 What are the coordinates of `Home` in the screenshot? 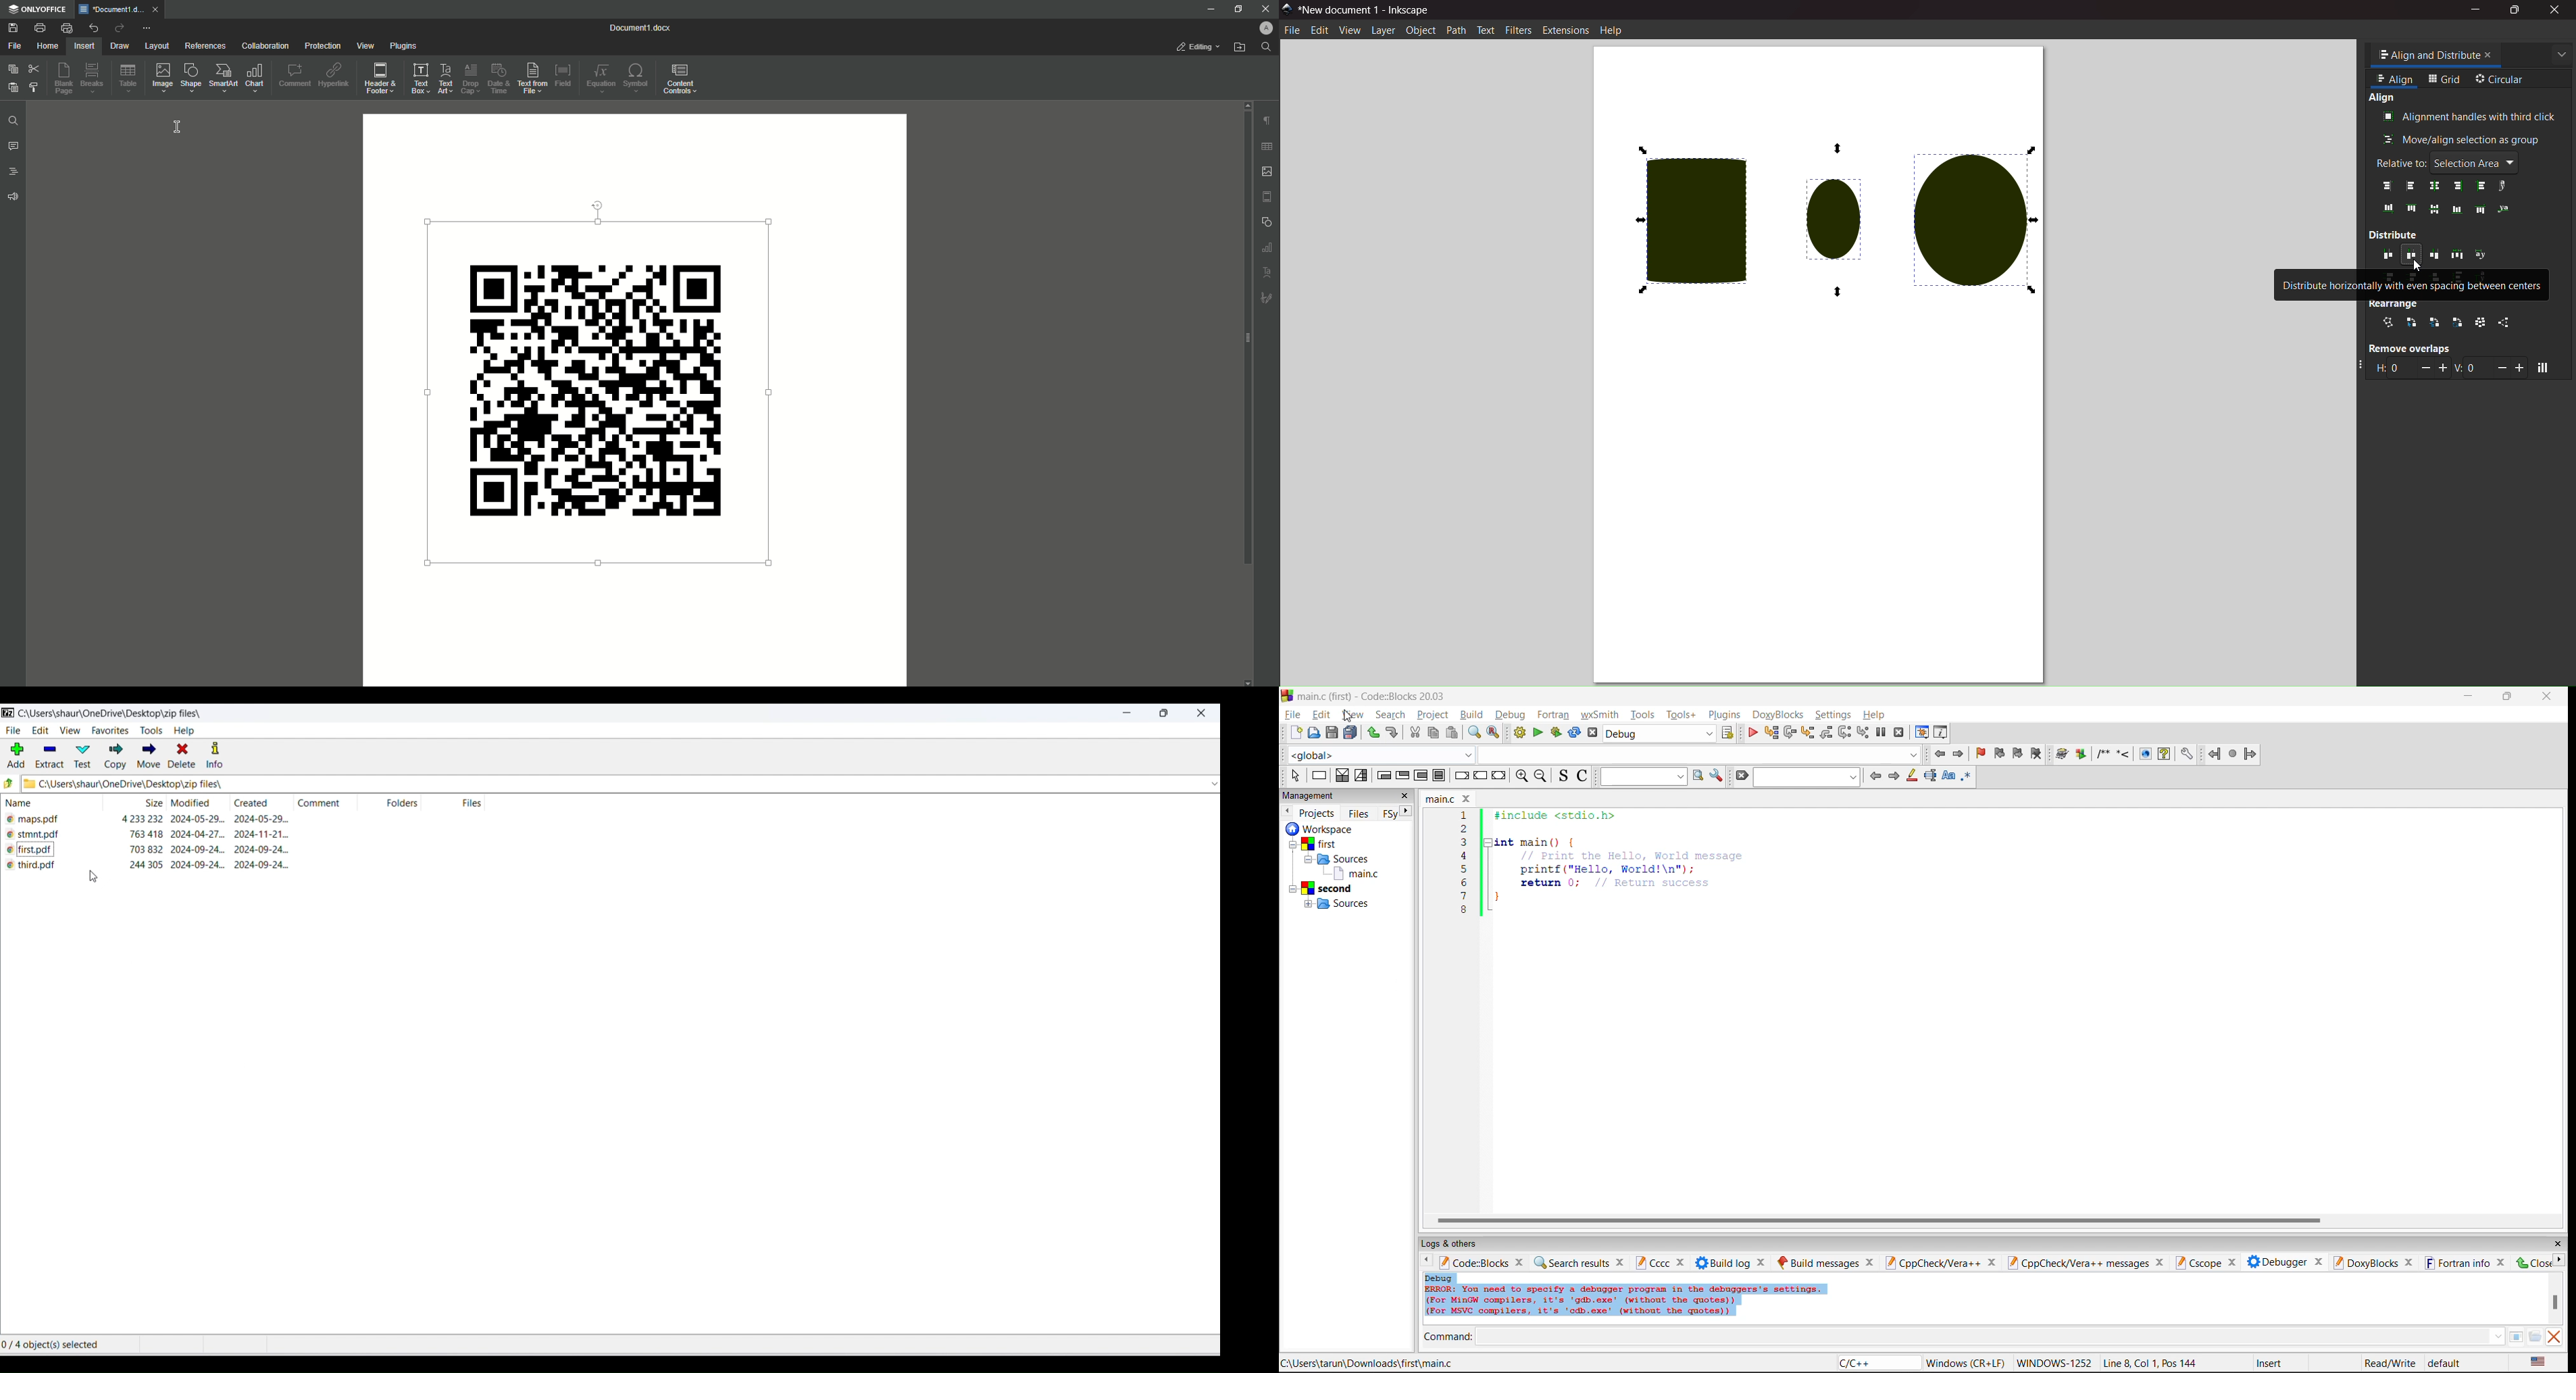 It's located at (49, 47).